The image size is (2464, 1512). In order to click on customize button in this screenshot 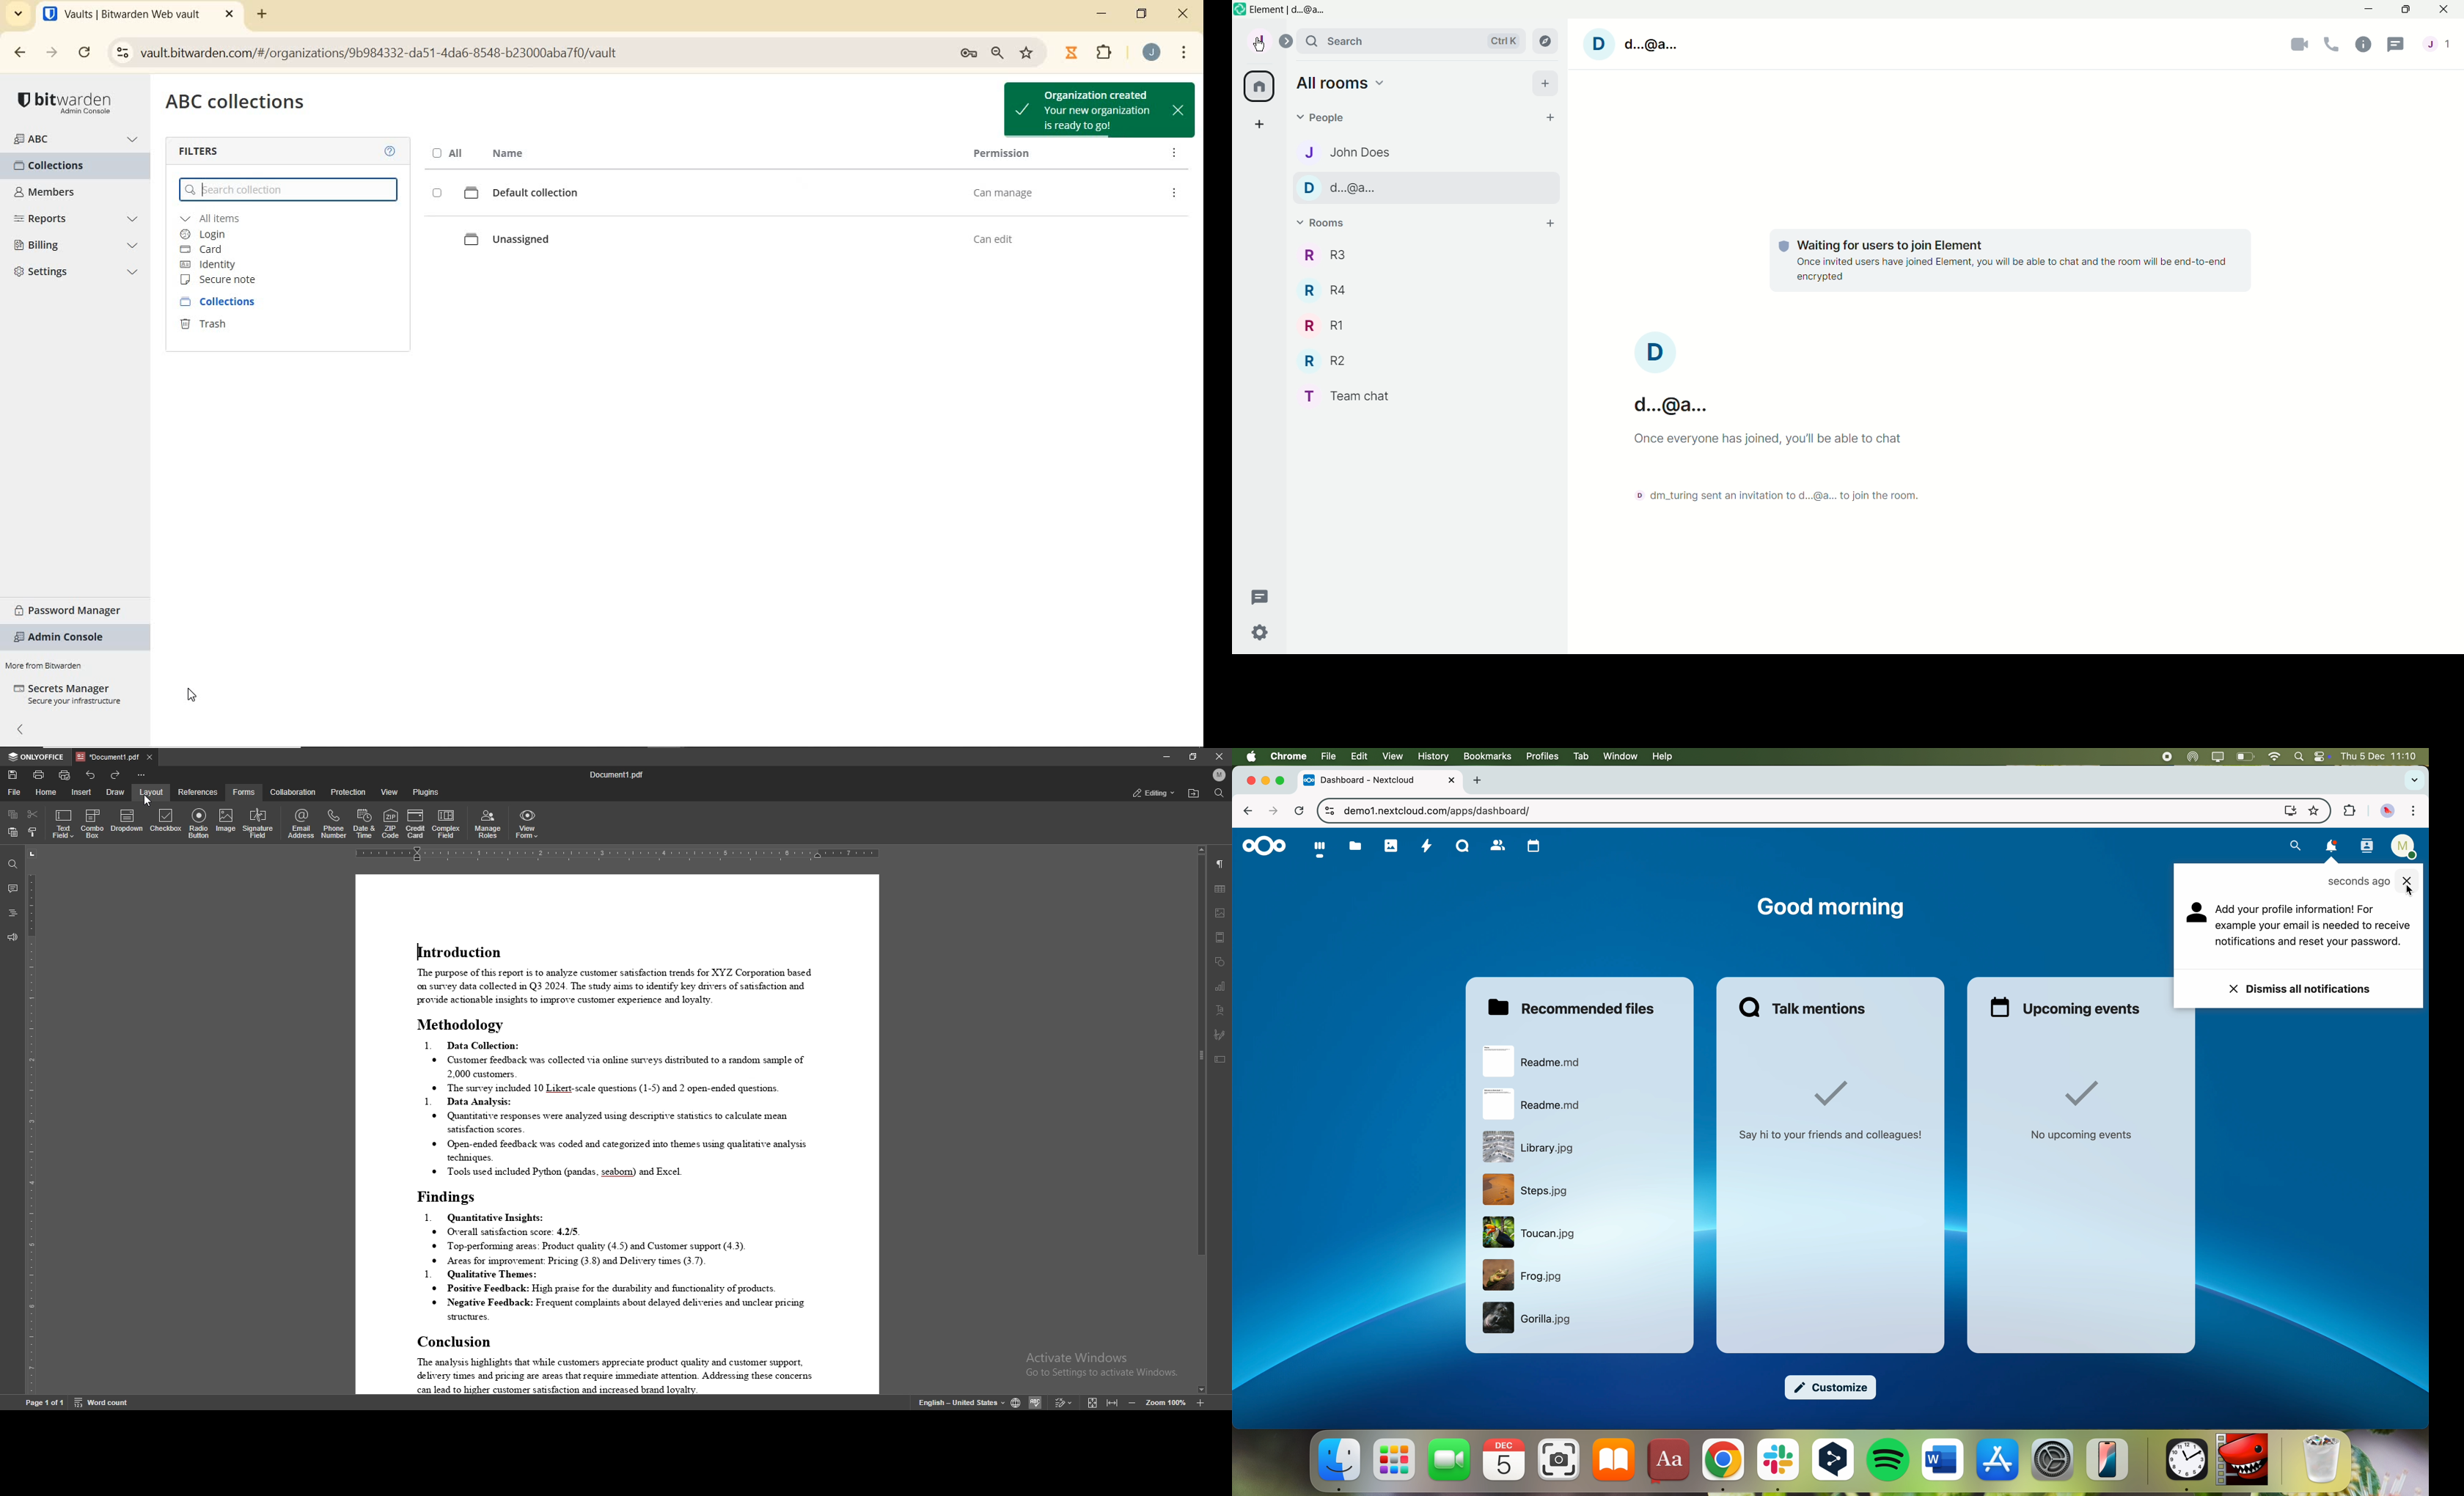, I will do `click(1833, 1389)`.